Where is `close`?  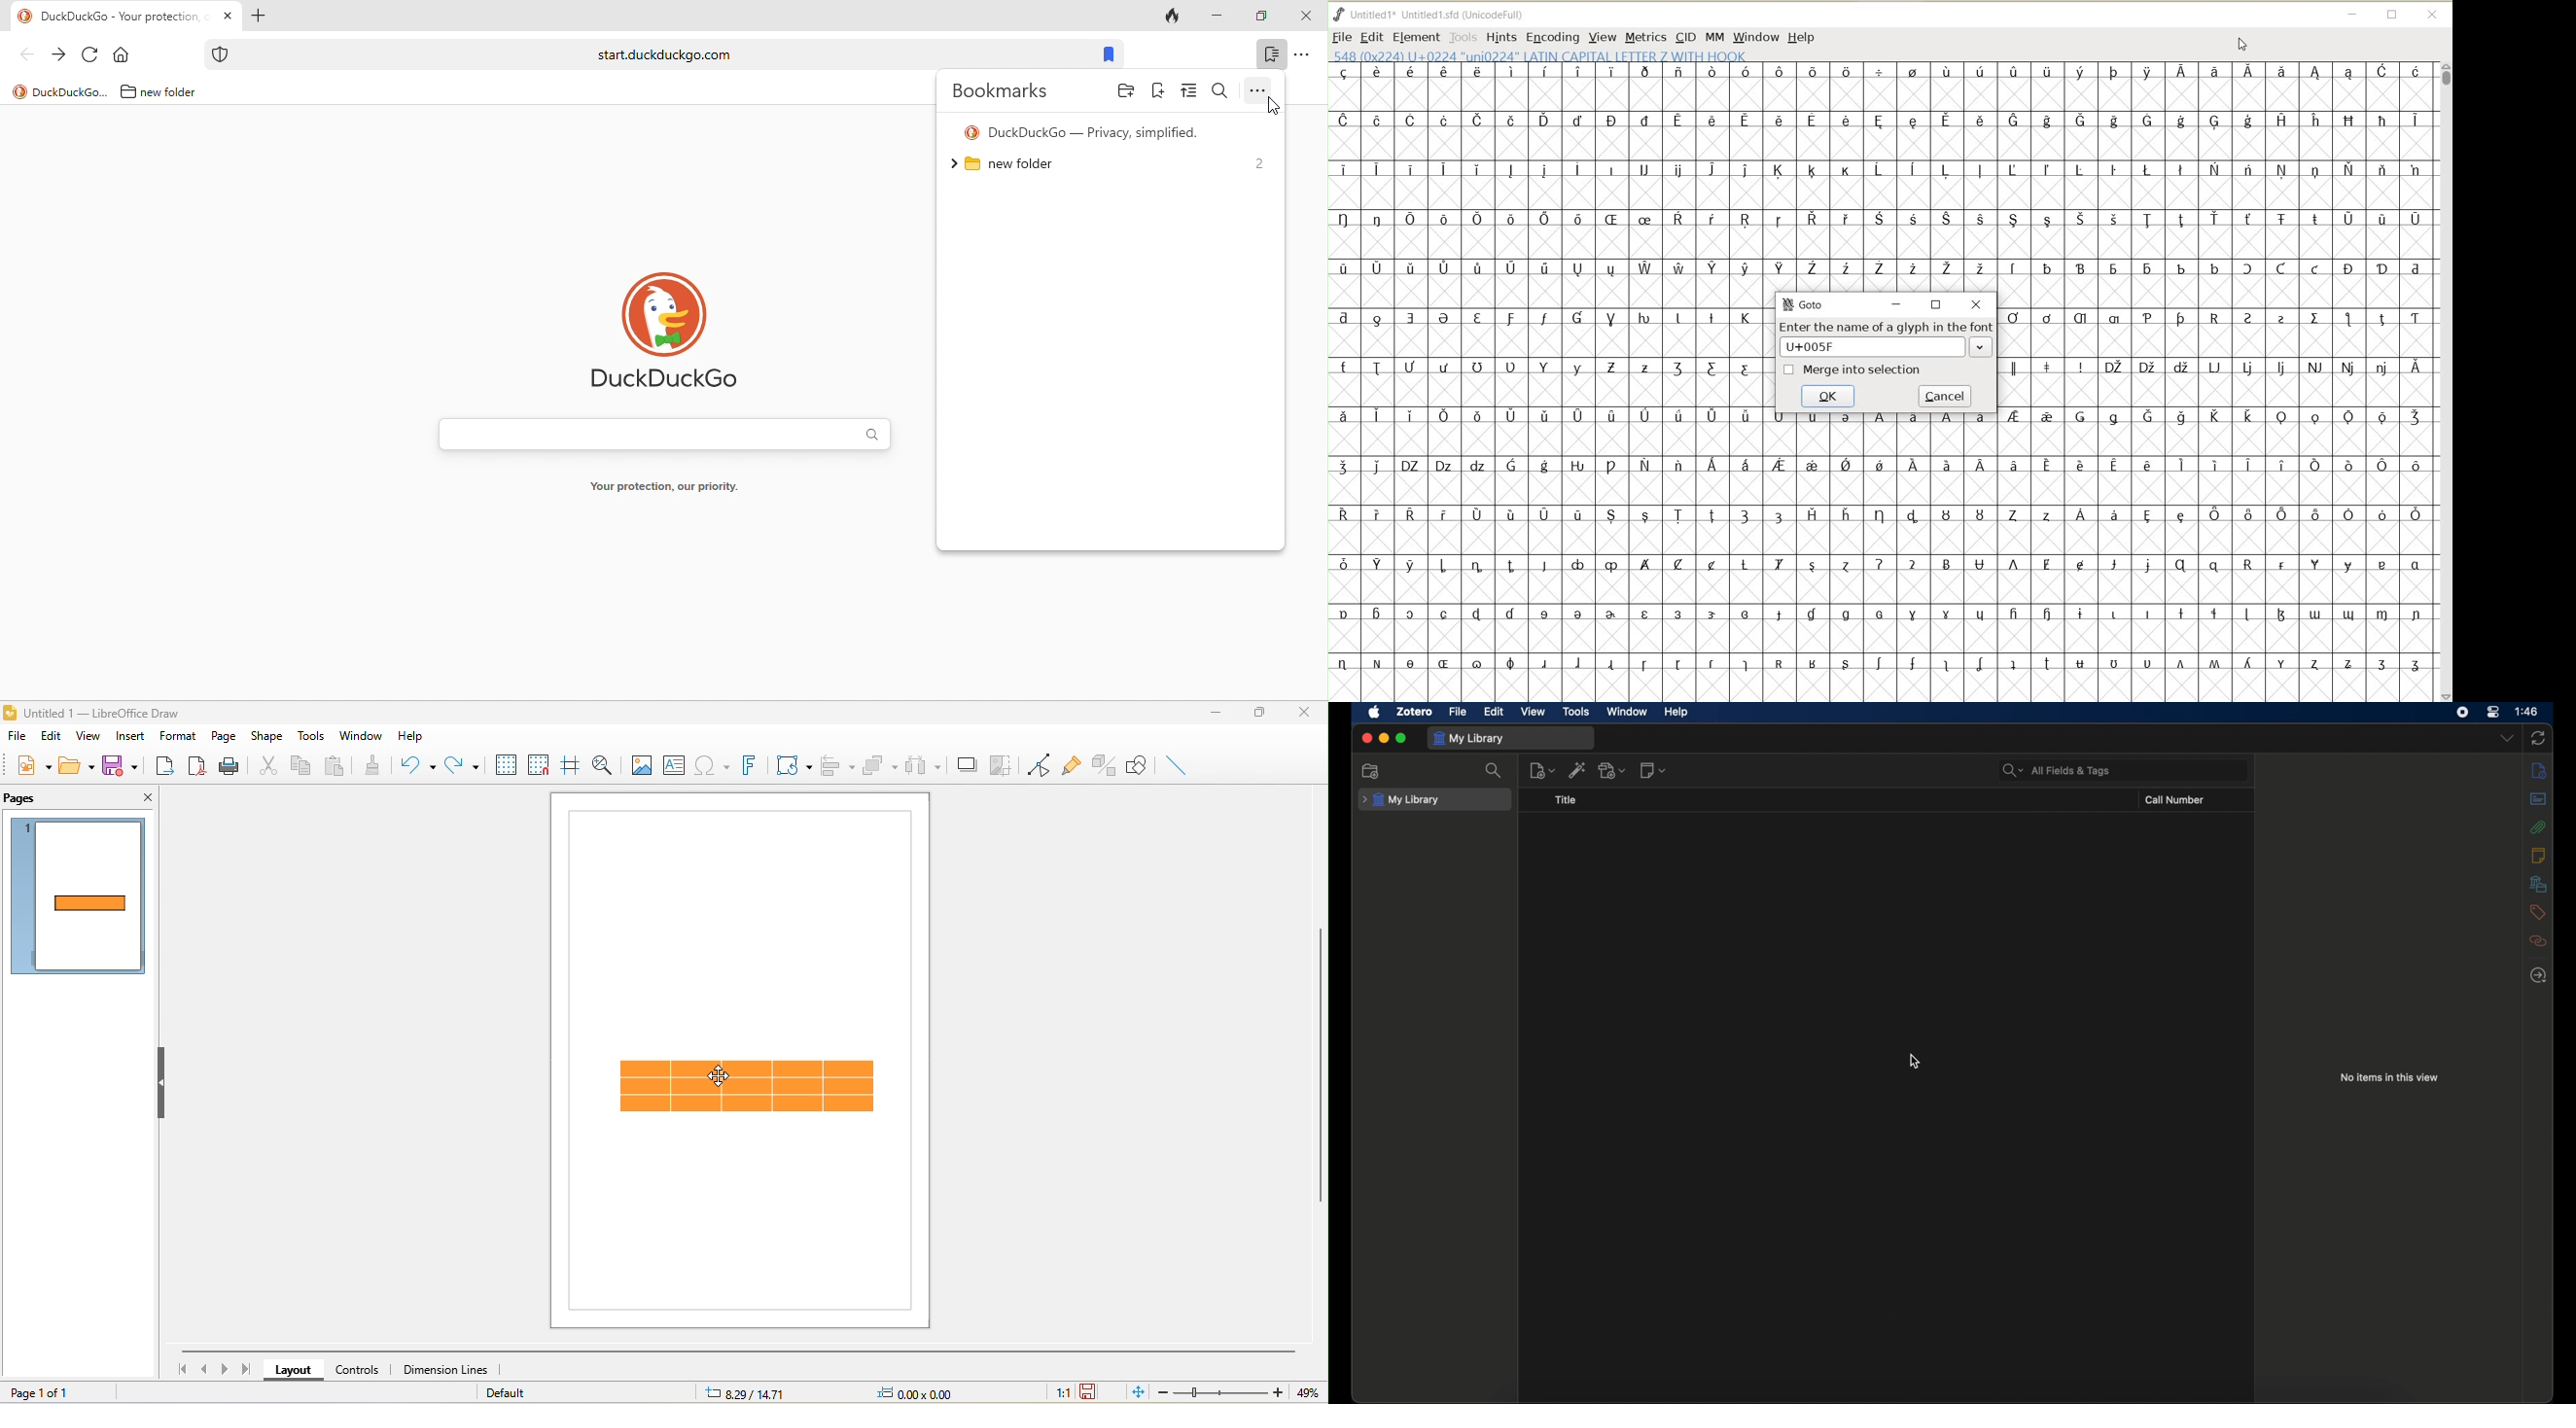
close is located at coordinates (1365, 738).